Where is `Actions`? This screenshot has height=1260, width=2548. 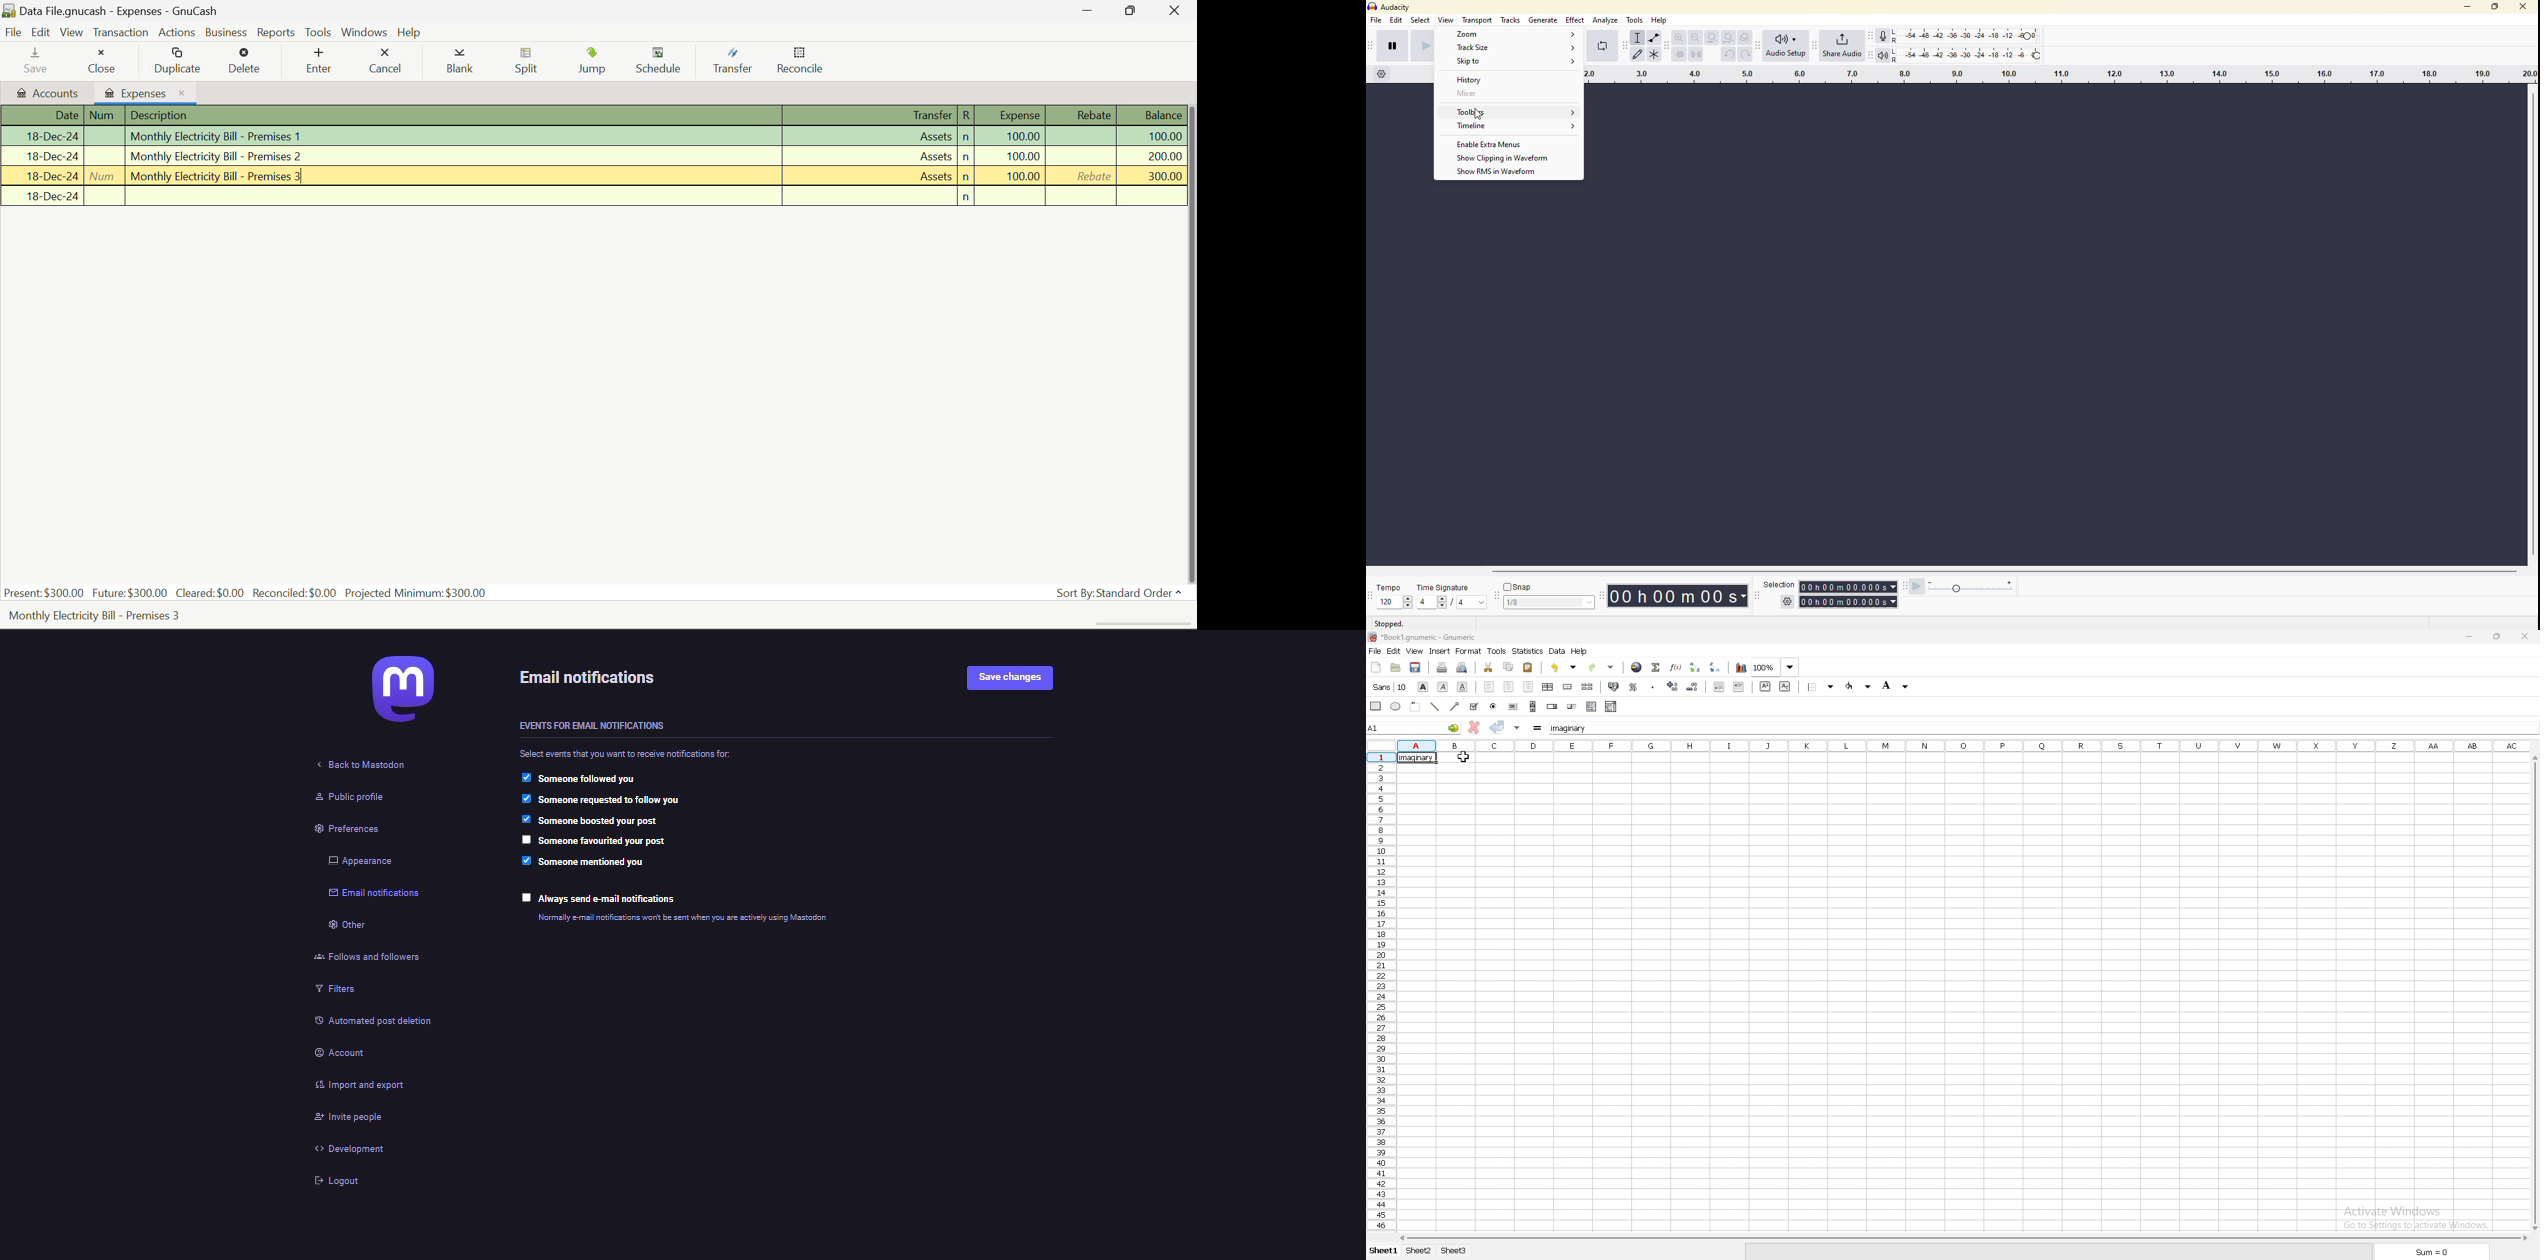 Actions is located at coordinates (177, 32).